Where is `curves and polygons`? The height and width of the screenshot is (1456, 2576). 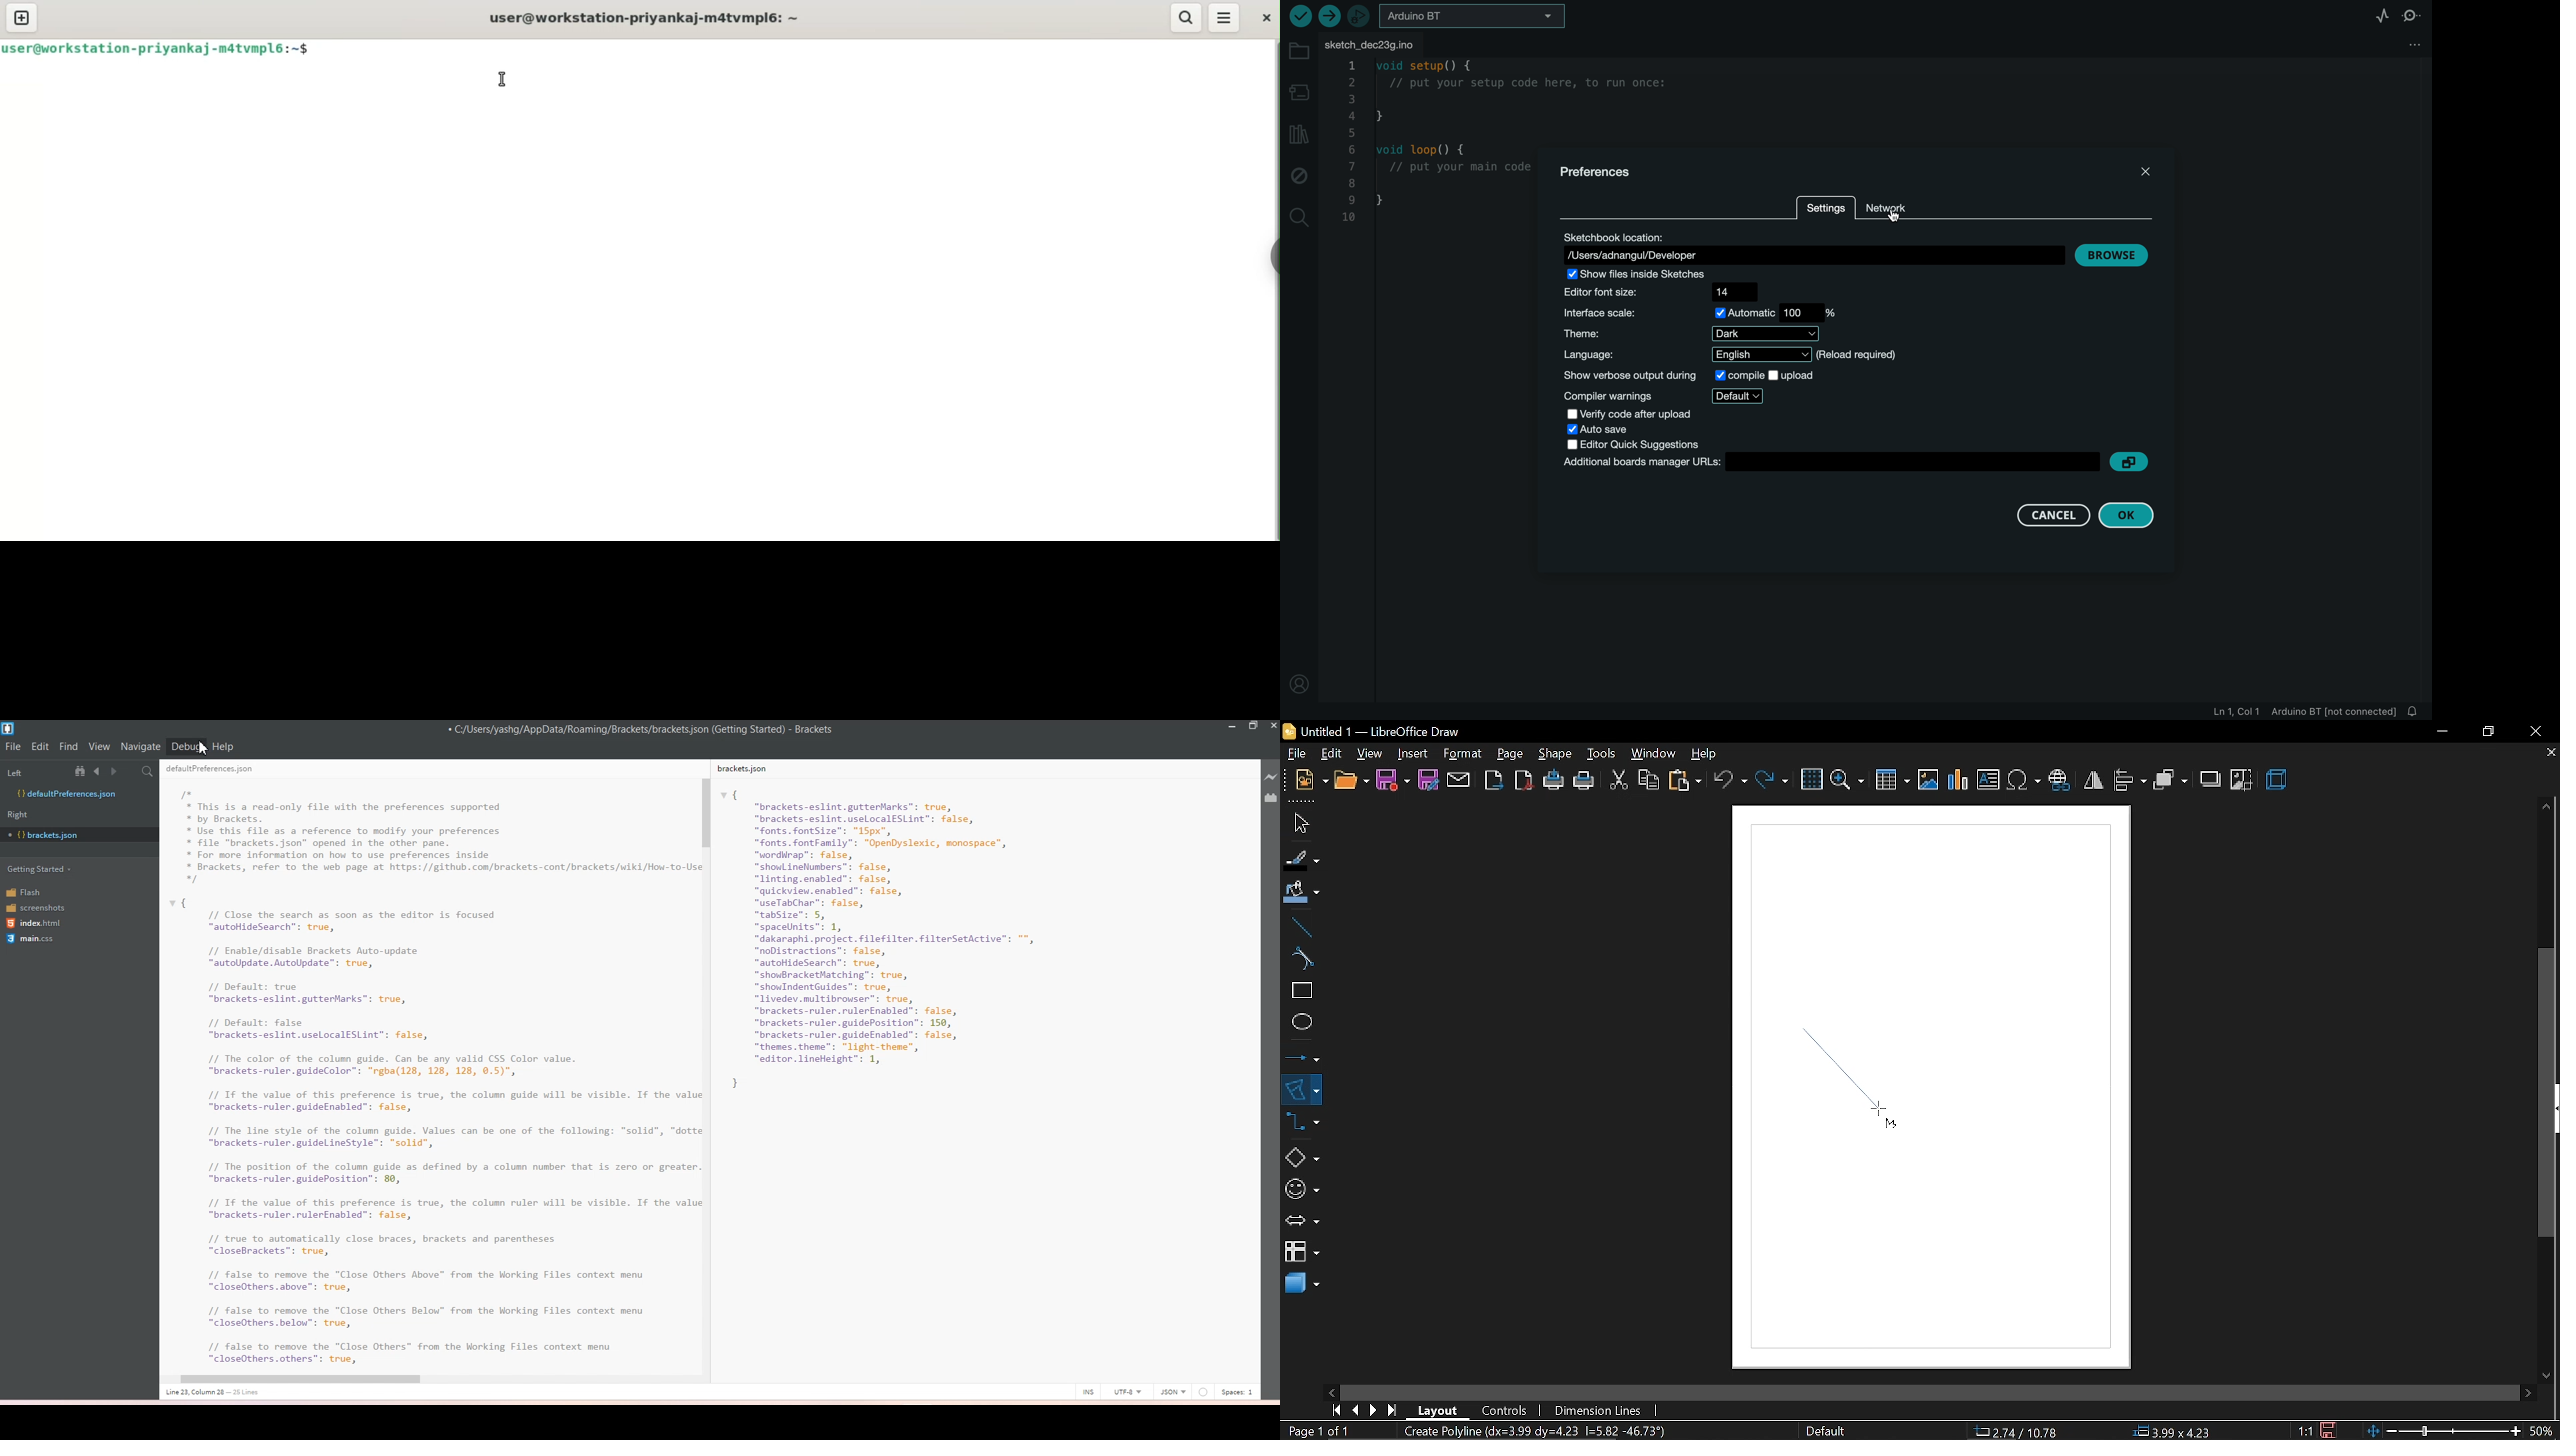 curves and polygons is located at coordinates (1302, 1089).